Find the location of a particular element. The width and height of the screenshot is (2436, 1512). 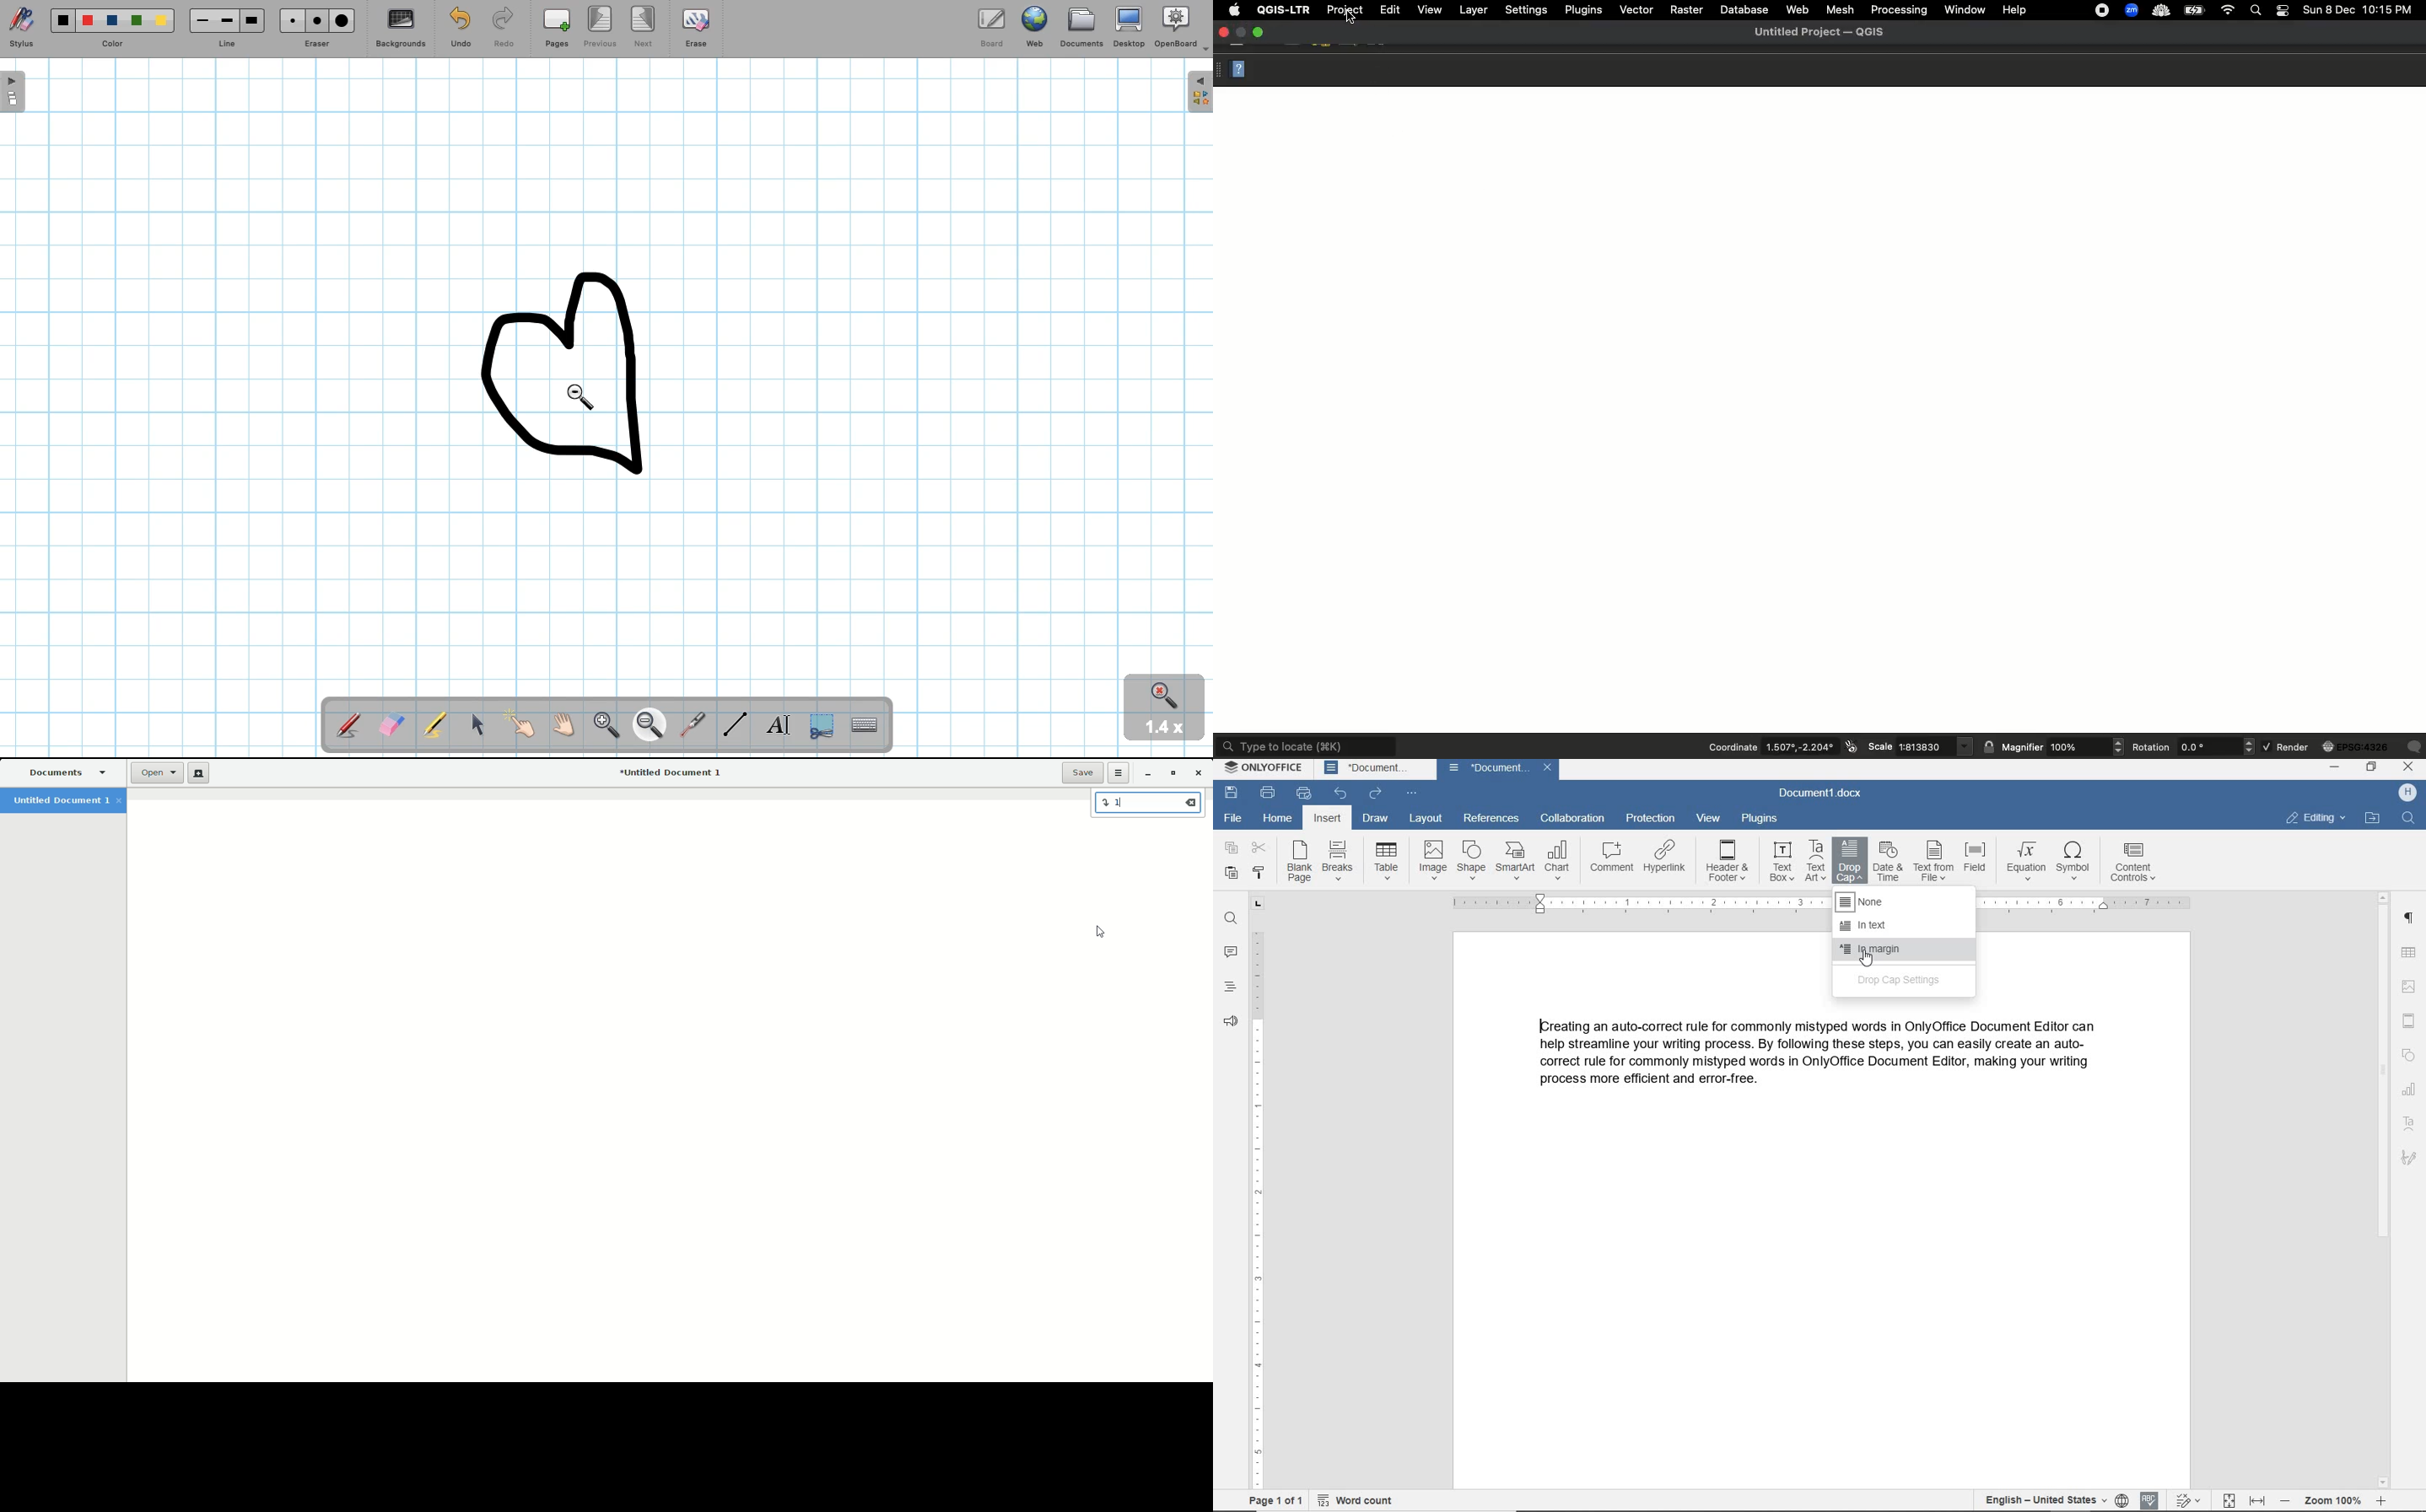

text is located at coordinates (1823, 1067).